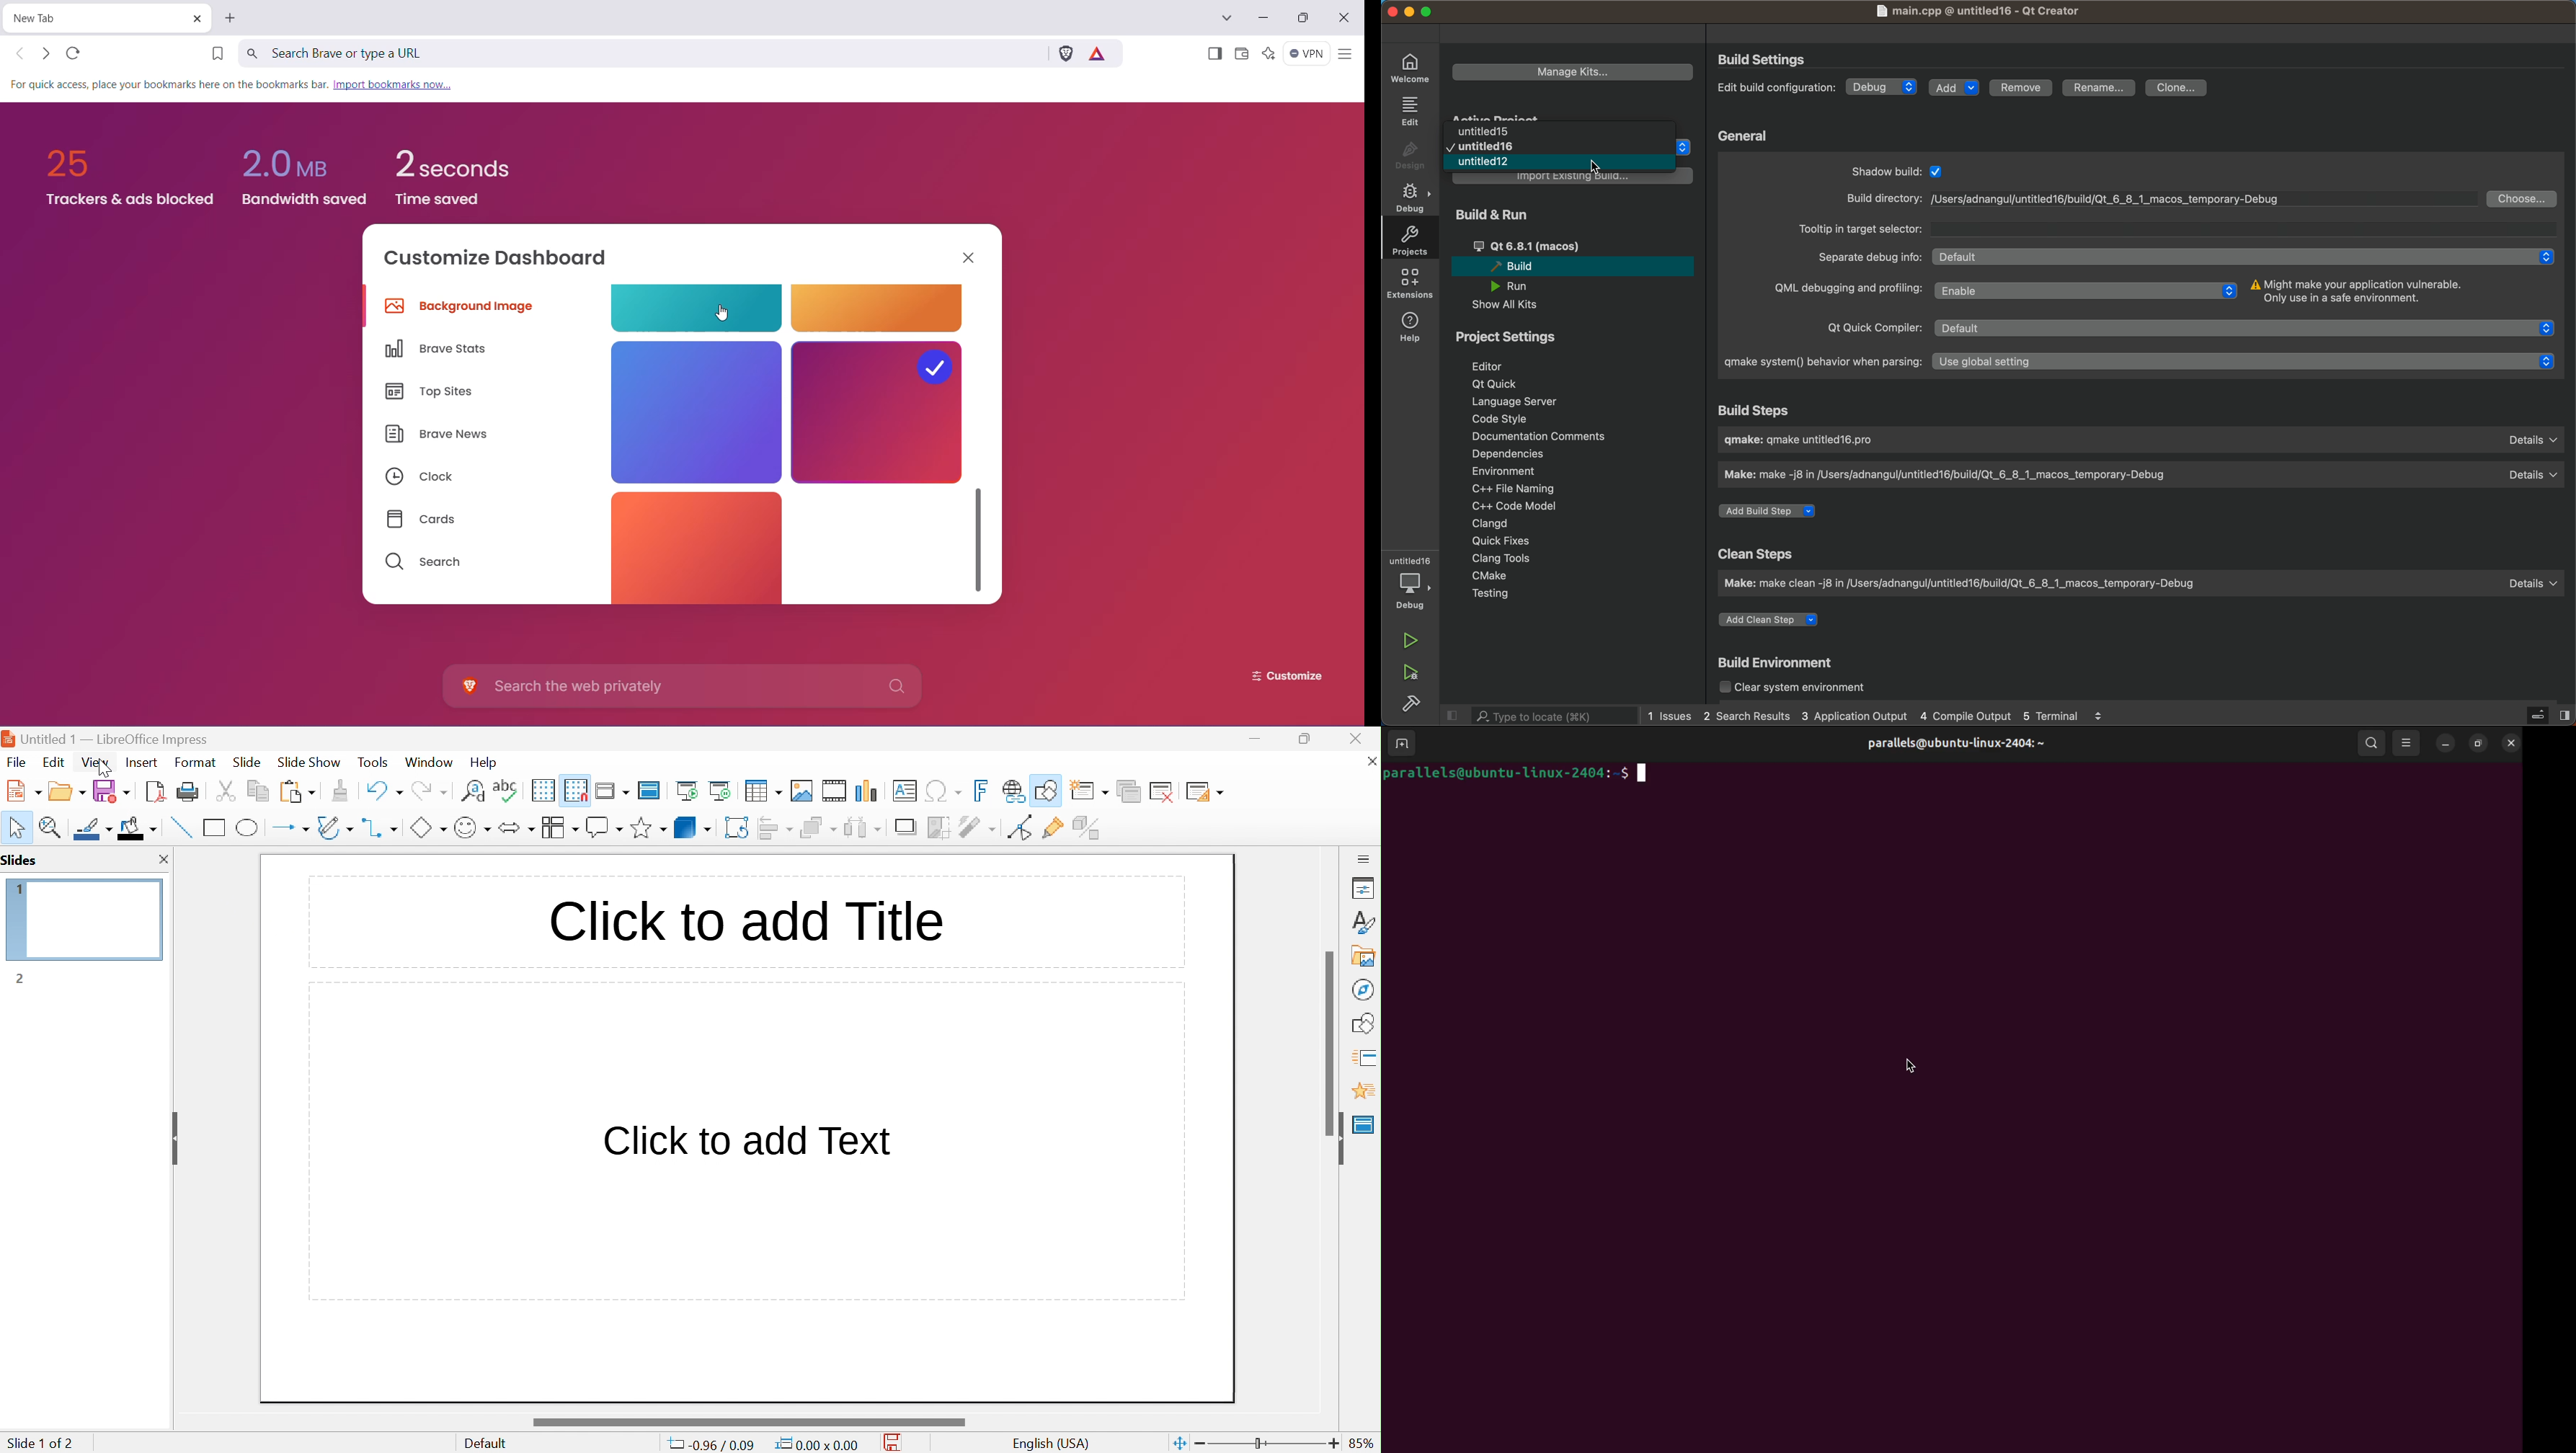 This screenshot has height=1456, width=2576. I want to click on search, so click(1542, 717).